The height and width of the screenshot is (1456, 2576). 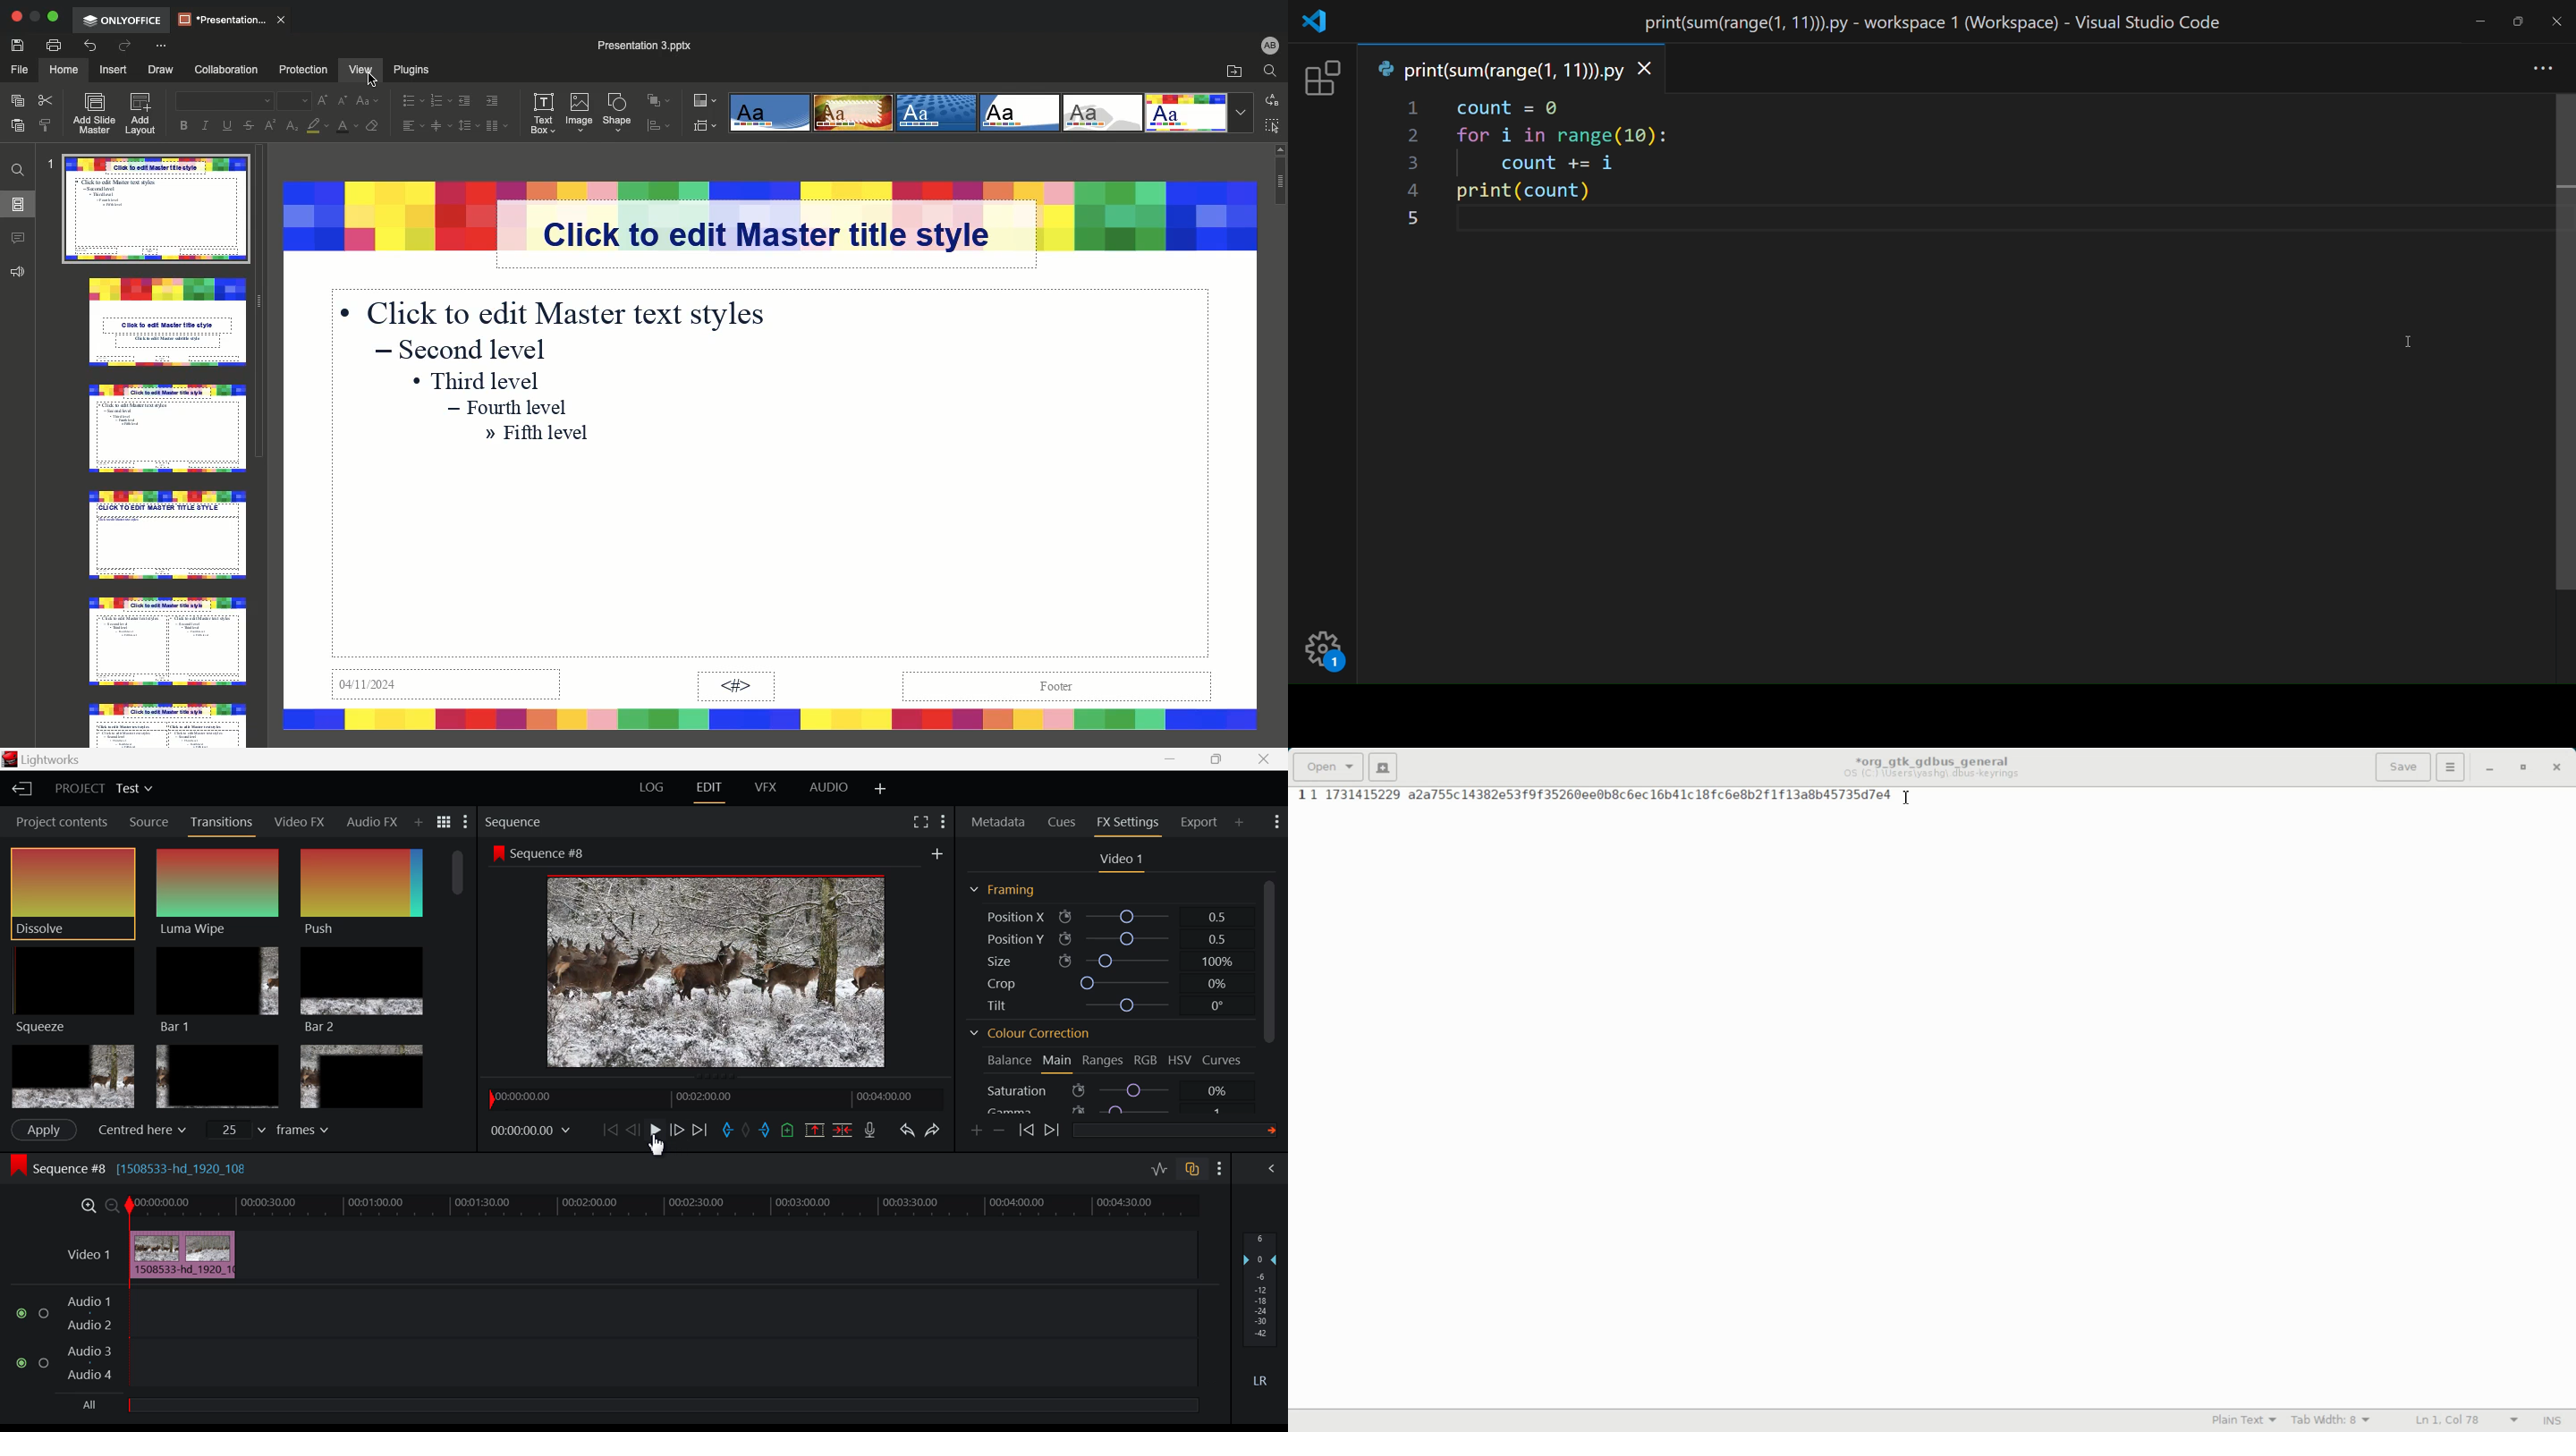 I want to click on List bullet, so click(x=411, y=100).